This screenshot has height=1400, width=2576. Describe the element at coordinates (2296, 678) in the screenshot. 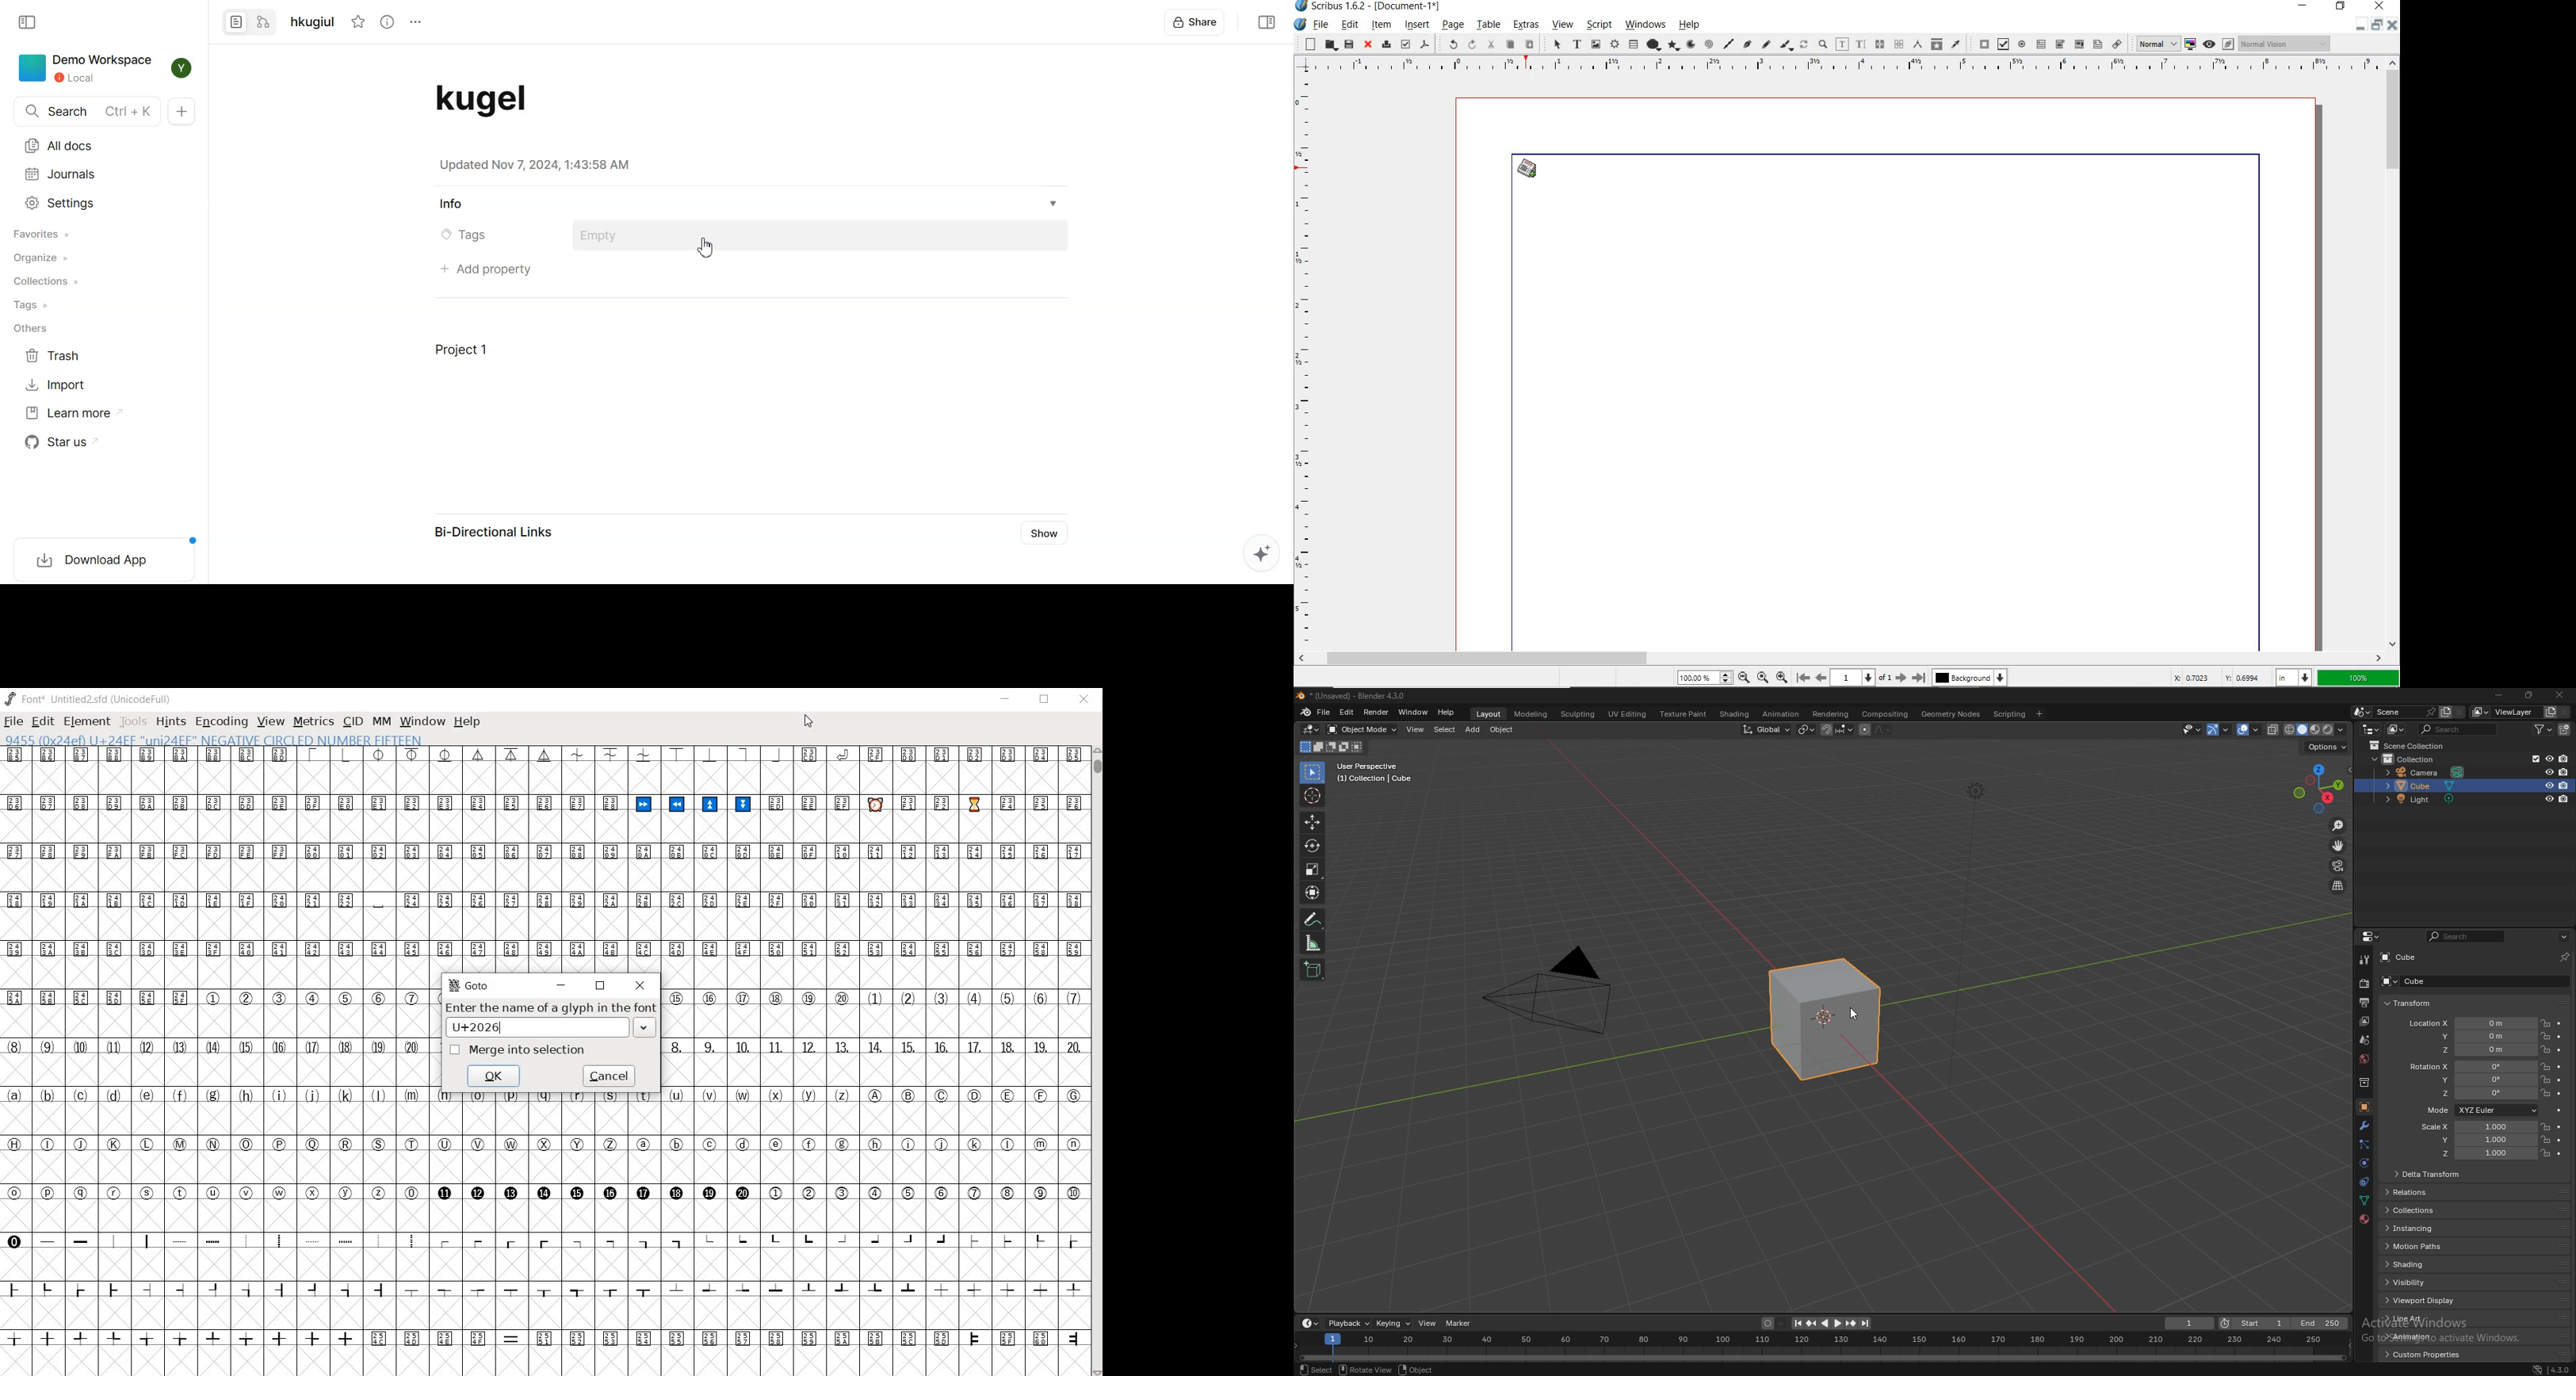

I see `select unit: in` at that location.